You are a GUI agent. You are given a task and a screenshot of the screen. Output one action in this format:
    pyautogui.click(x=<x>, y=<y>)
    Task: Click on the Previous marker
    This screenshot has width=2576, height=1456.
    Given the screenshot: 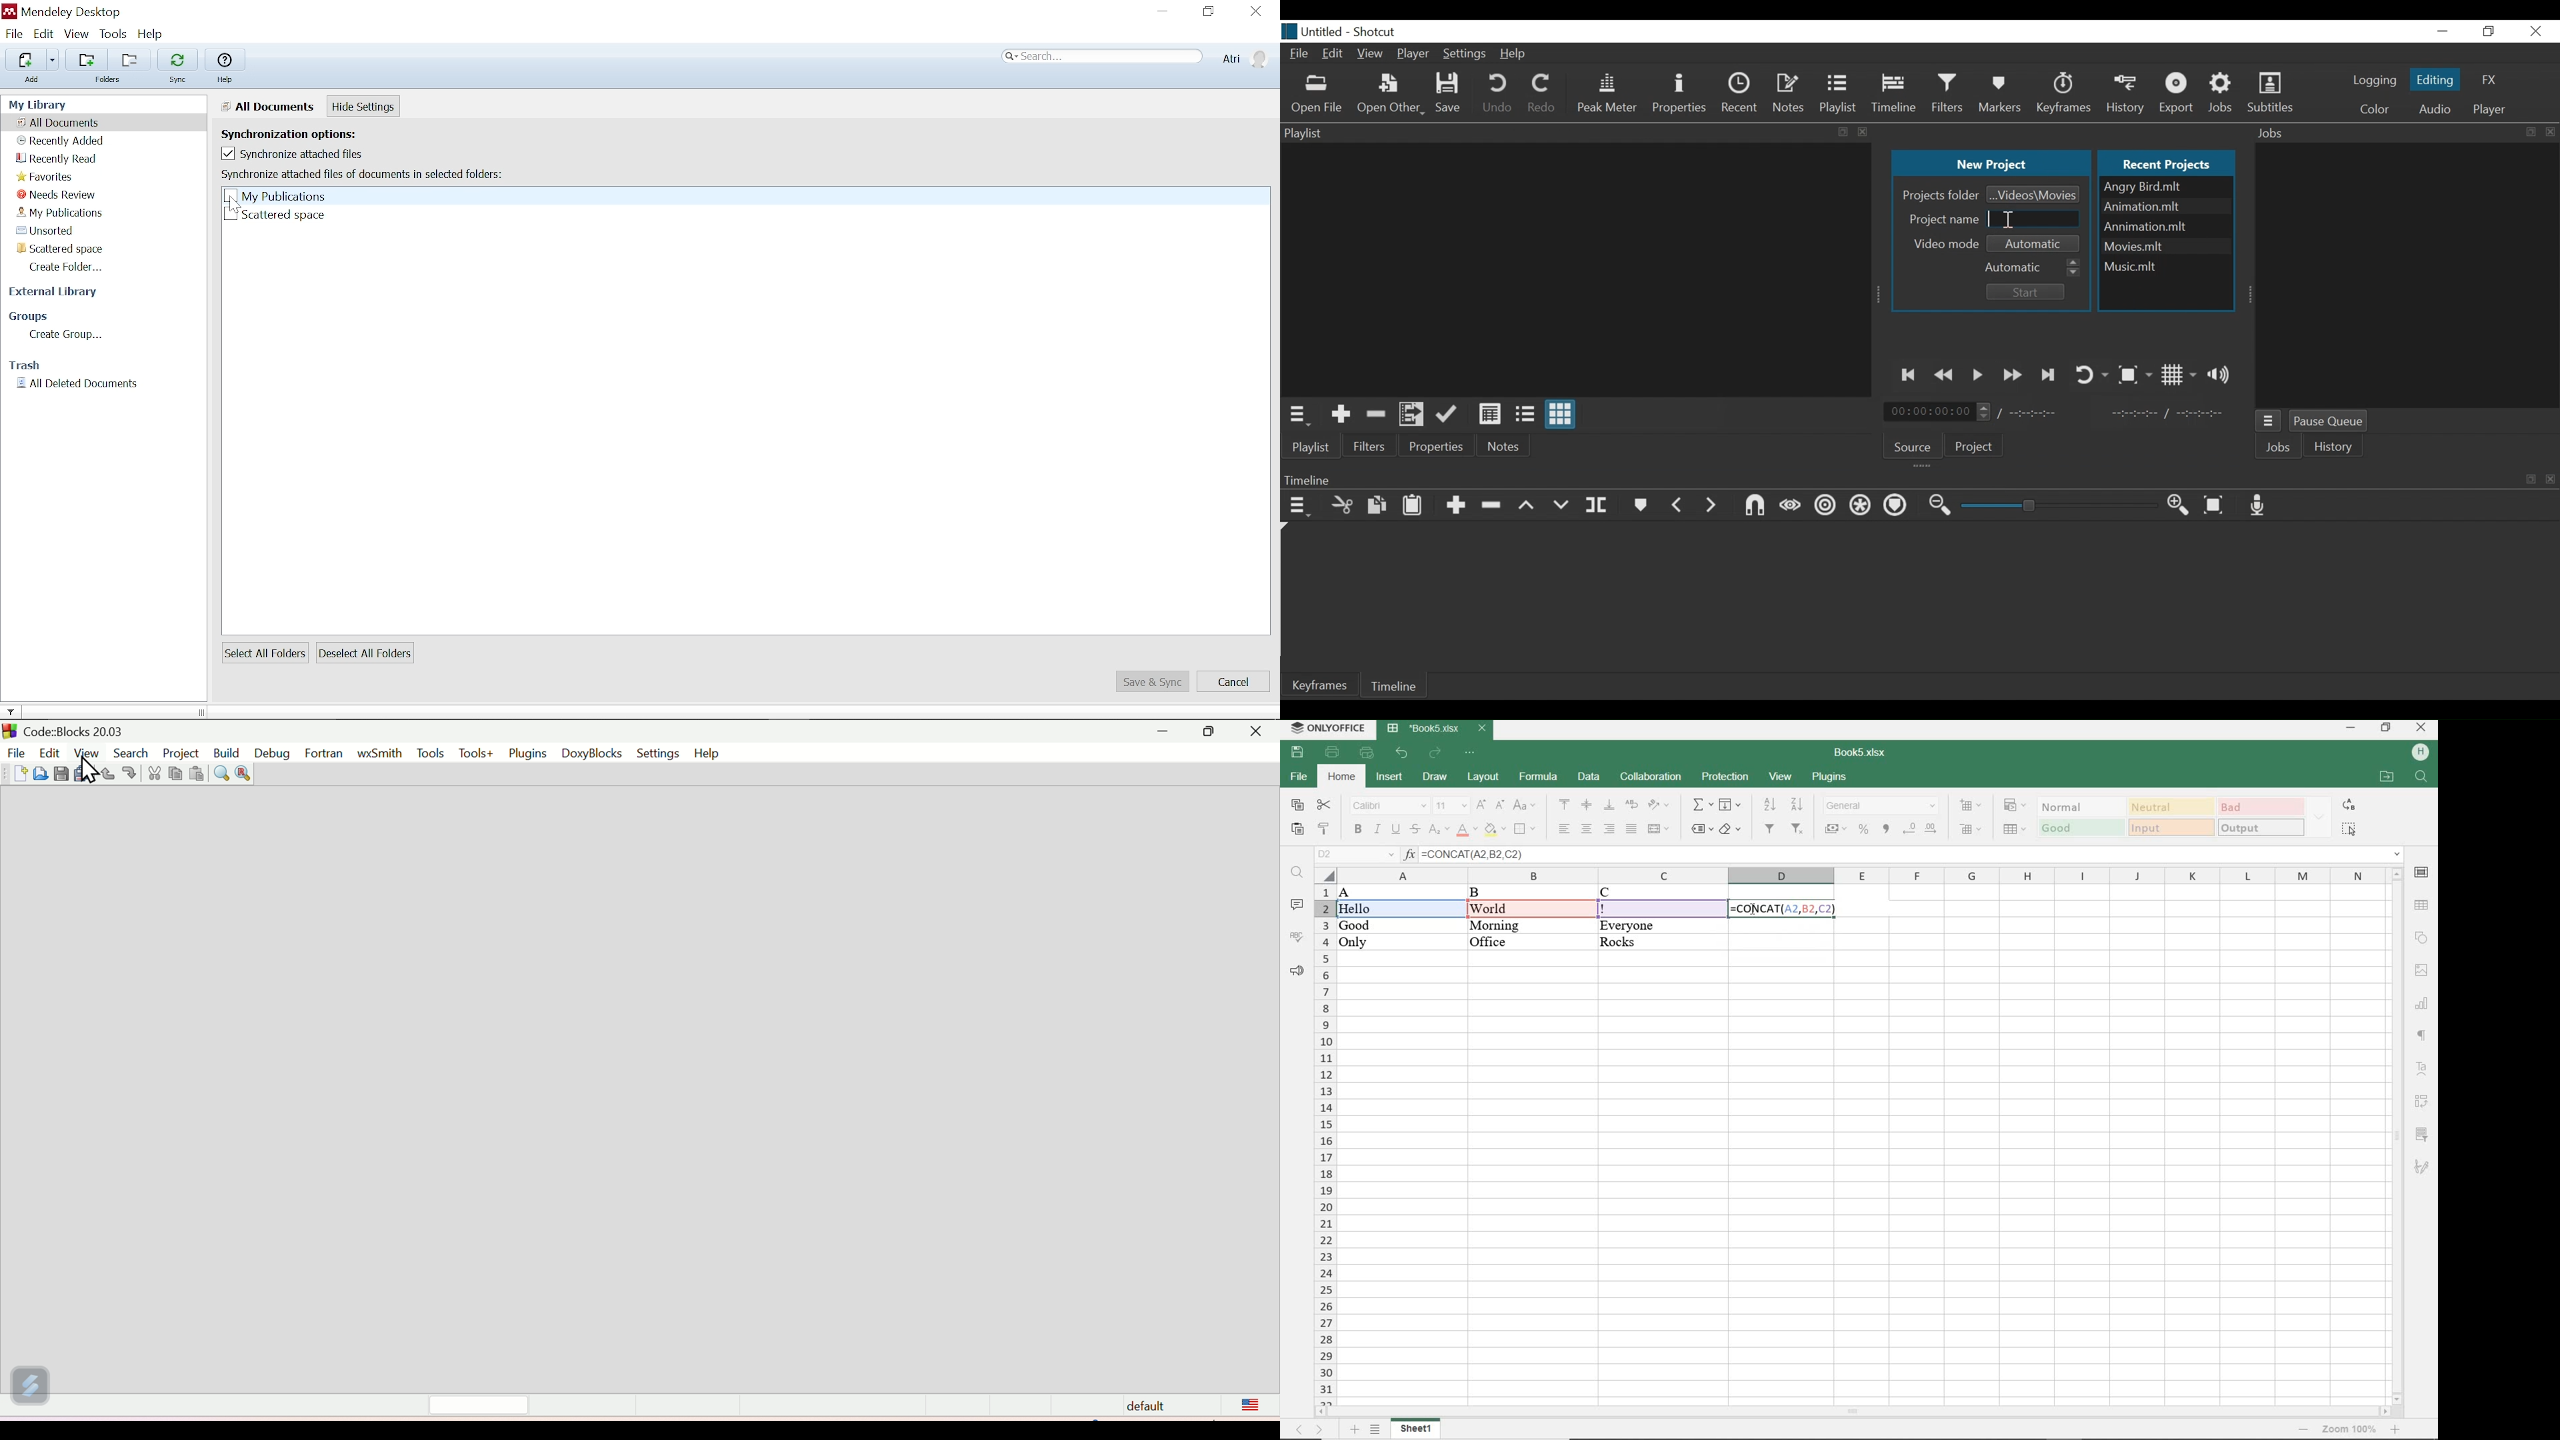 What is the action you would take?
    pyautogui.click(x=1677, y=503)
    